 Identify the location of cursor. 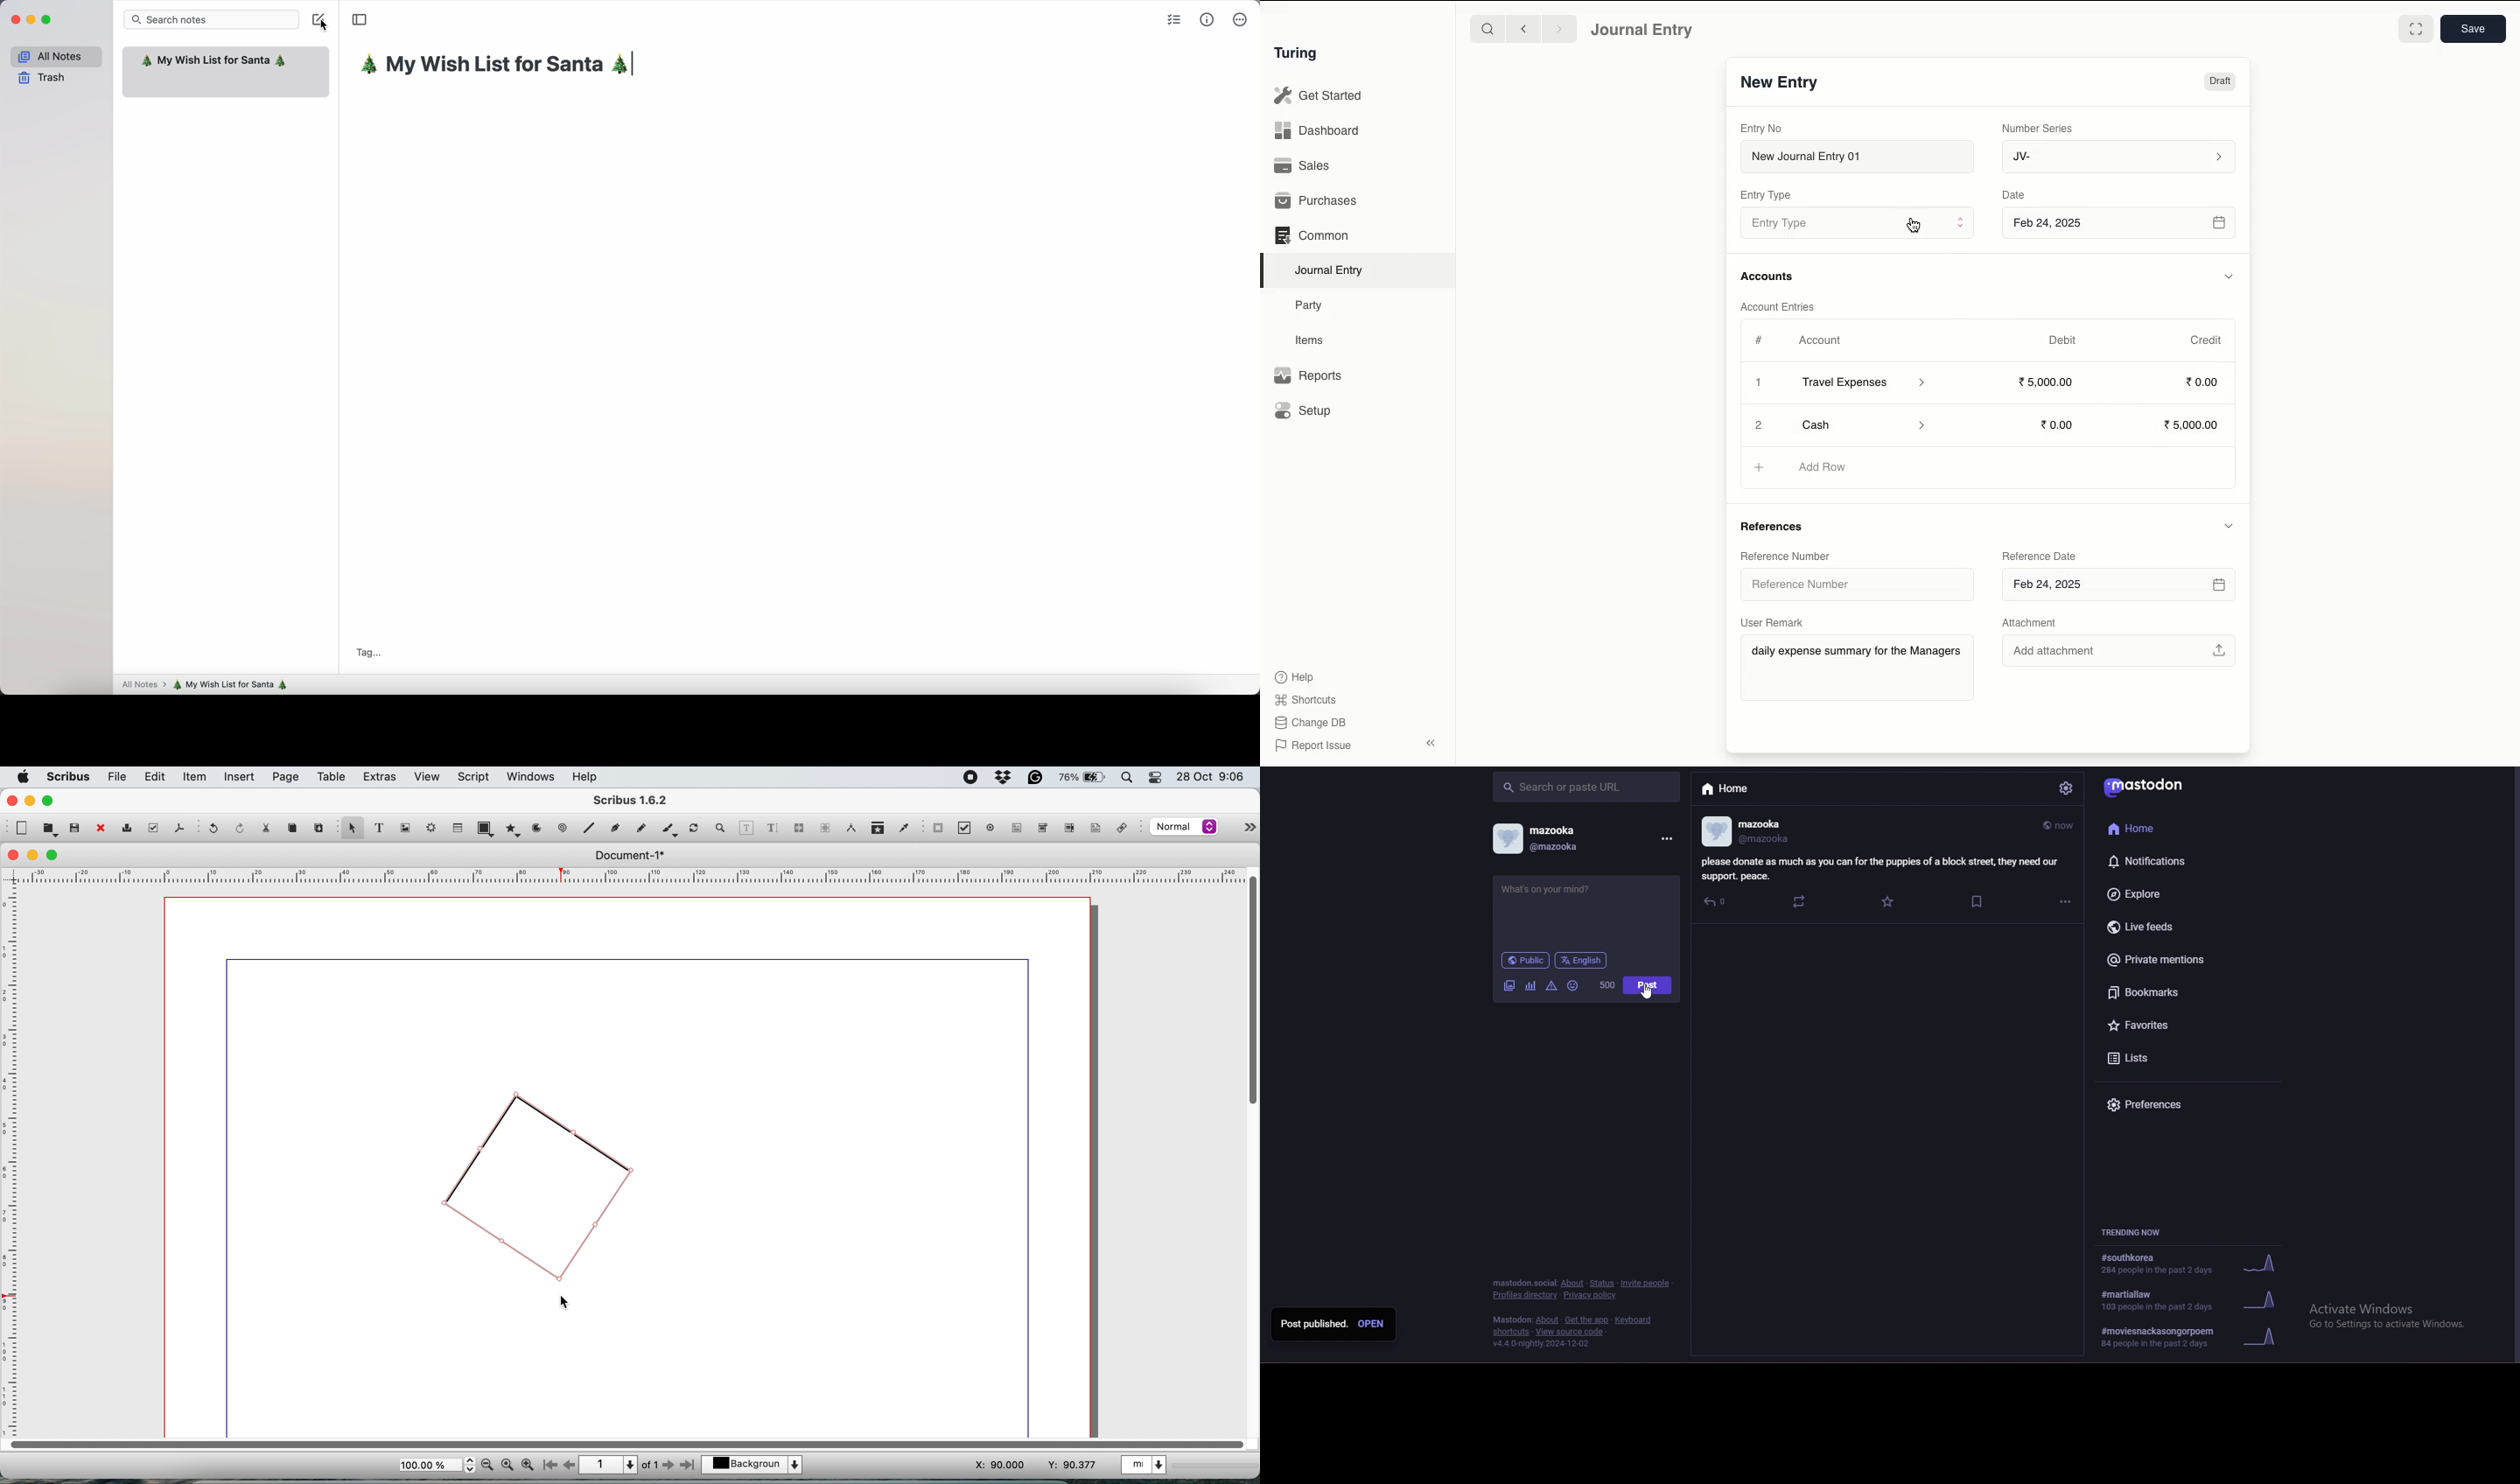
(1913, 225).